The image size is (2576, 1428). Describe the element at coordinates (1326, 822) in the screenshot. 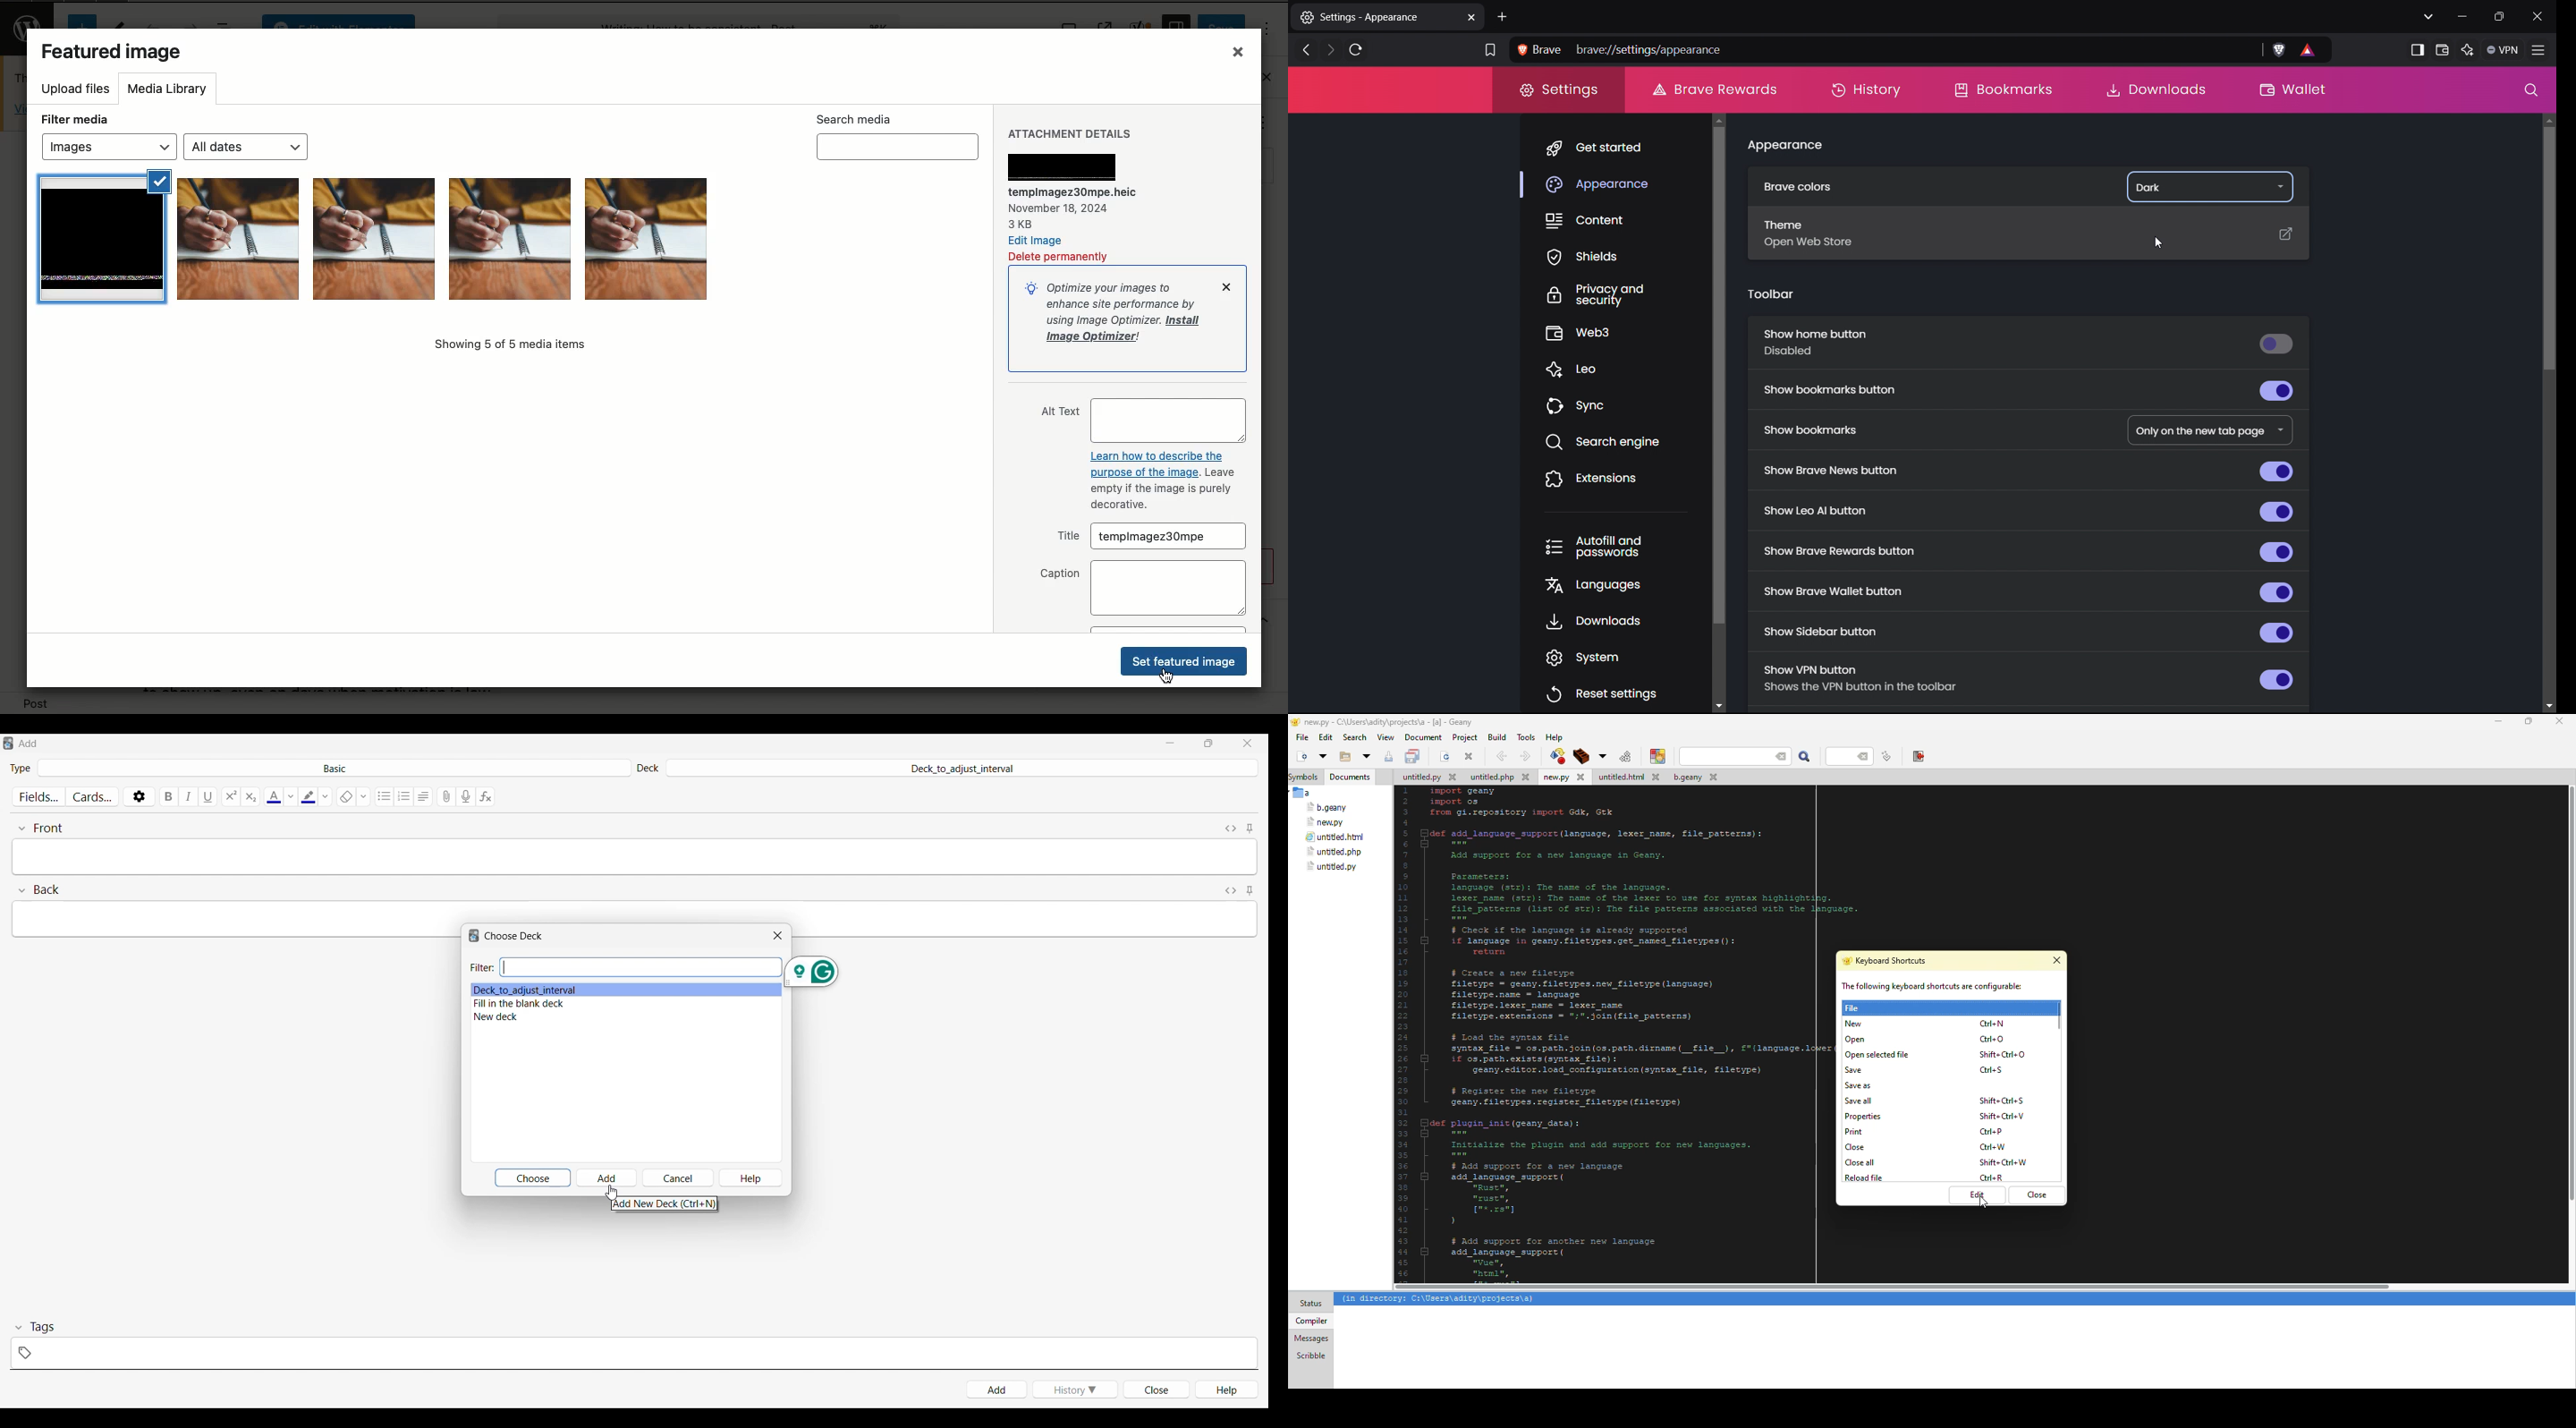

I see `file` at that location.